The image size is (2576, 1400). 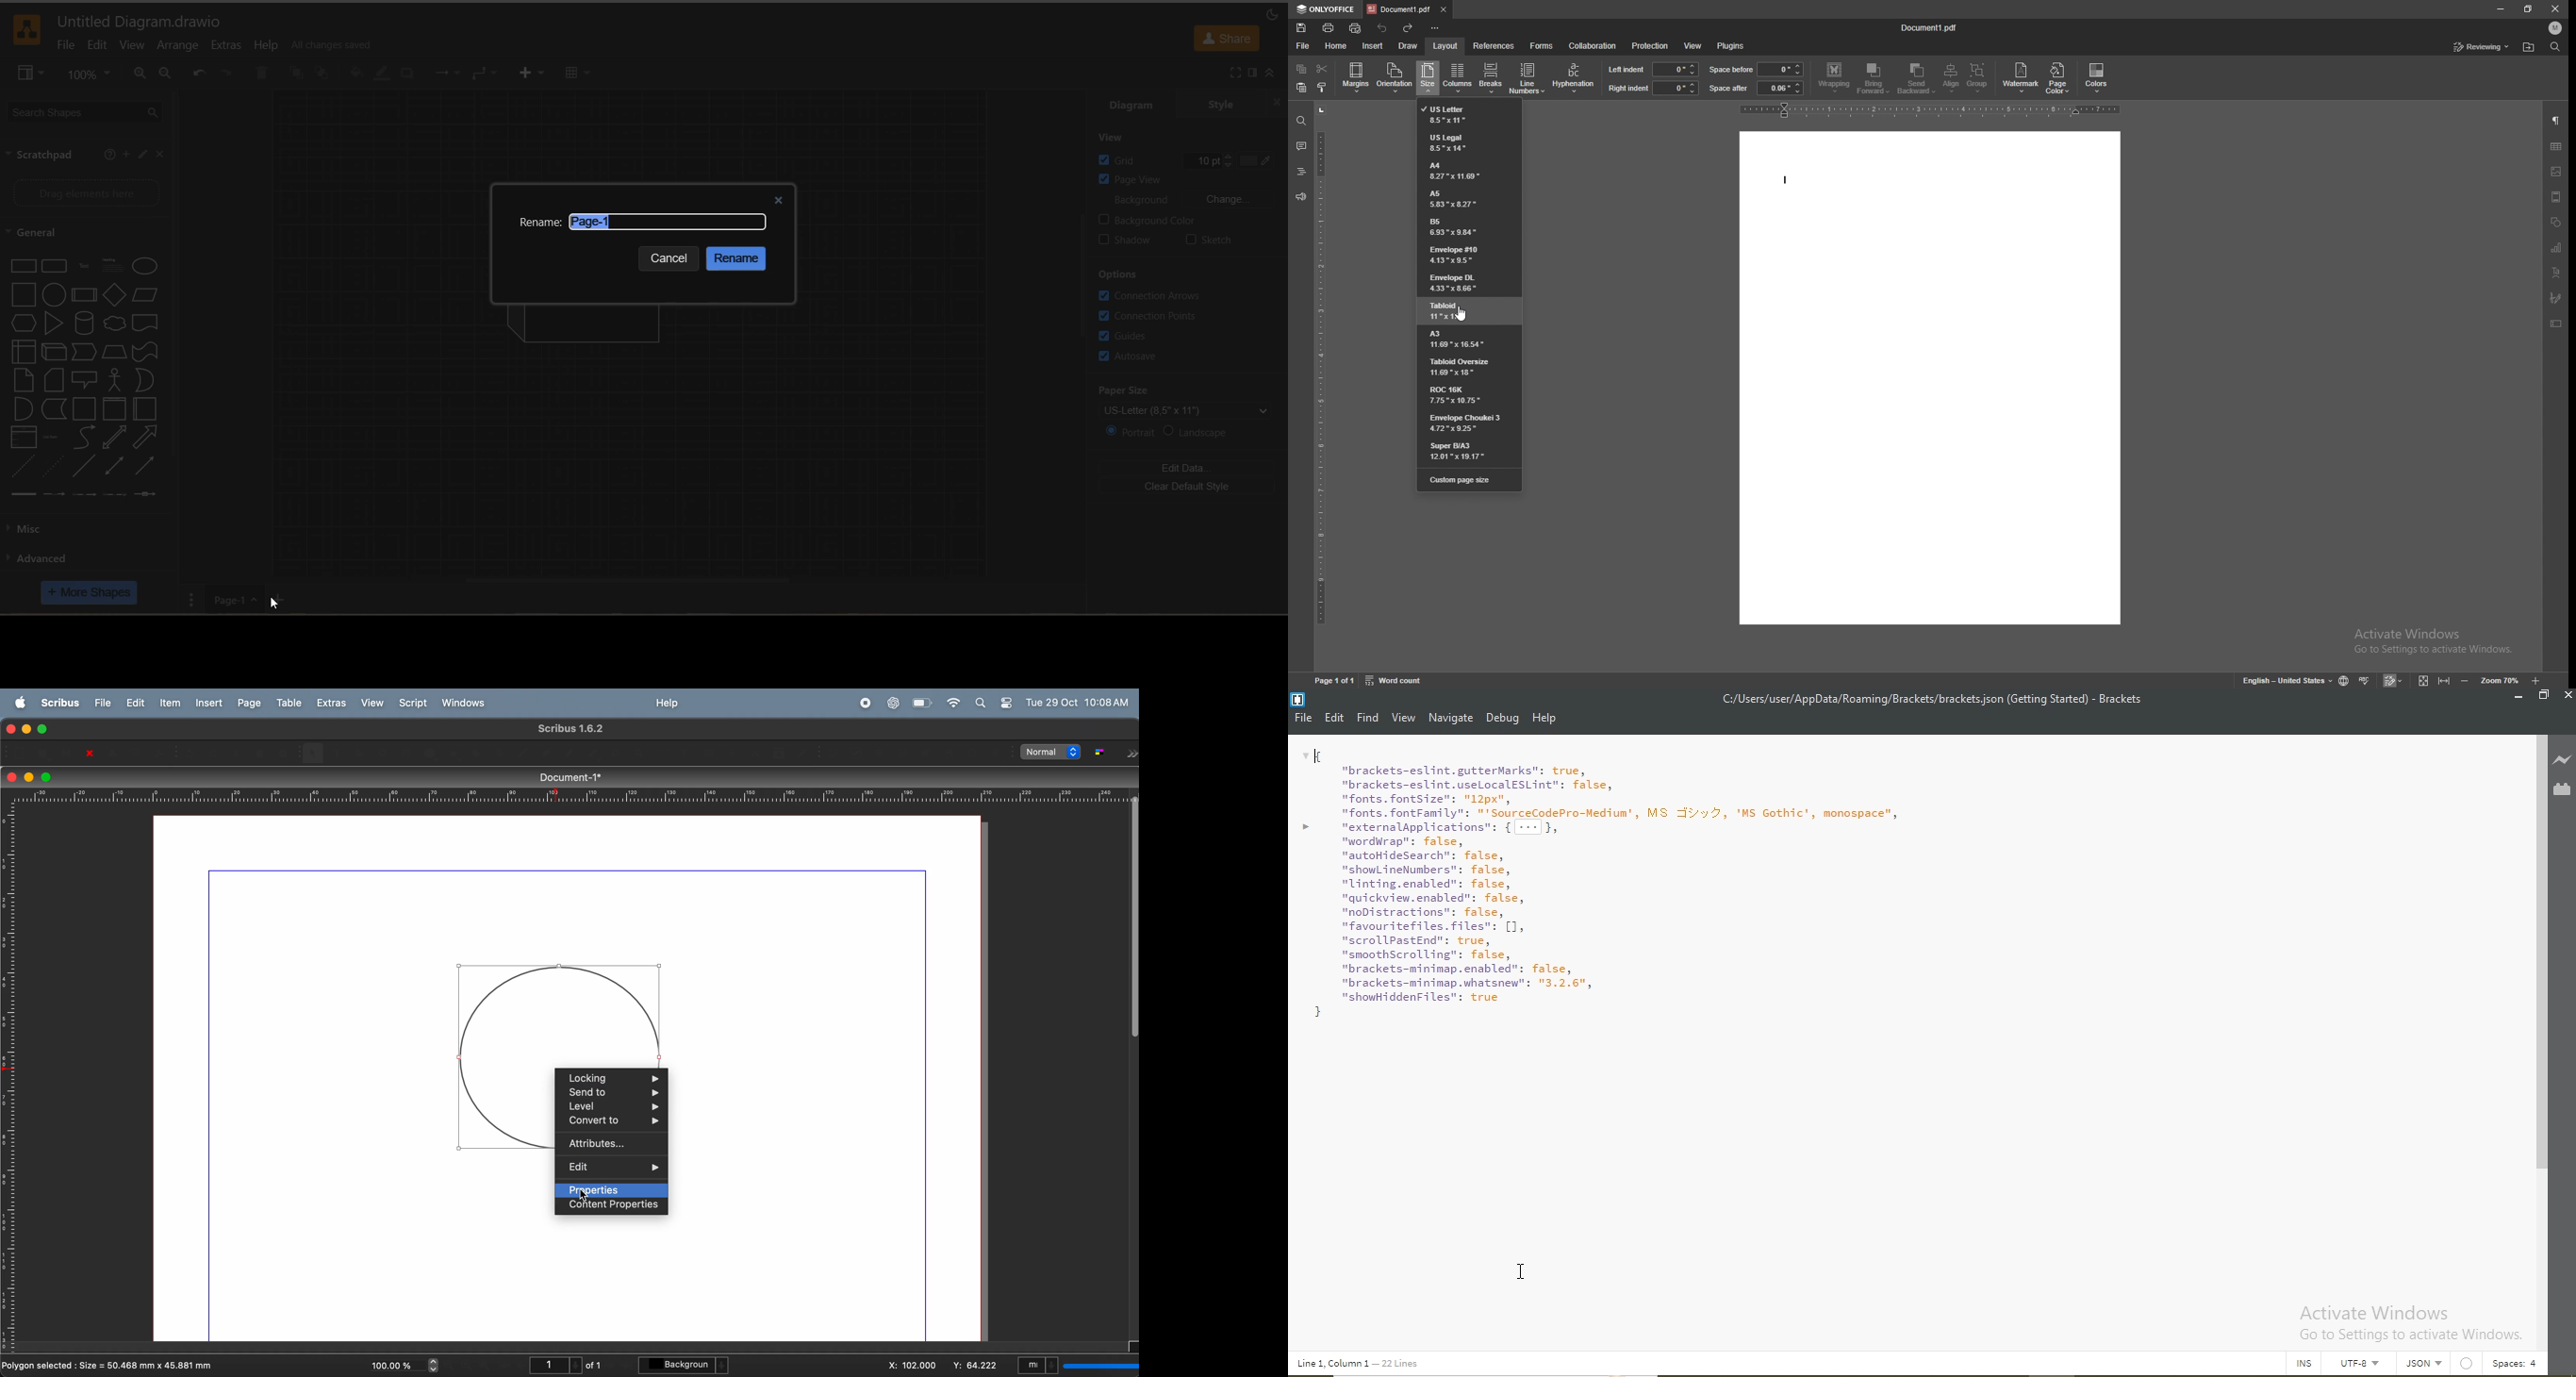 What do you see at coordinates (1676, 69) in the screenshot?
I see `input left indent` at bounding box center [1676, 69].